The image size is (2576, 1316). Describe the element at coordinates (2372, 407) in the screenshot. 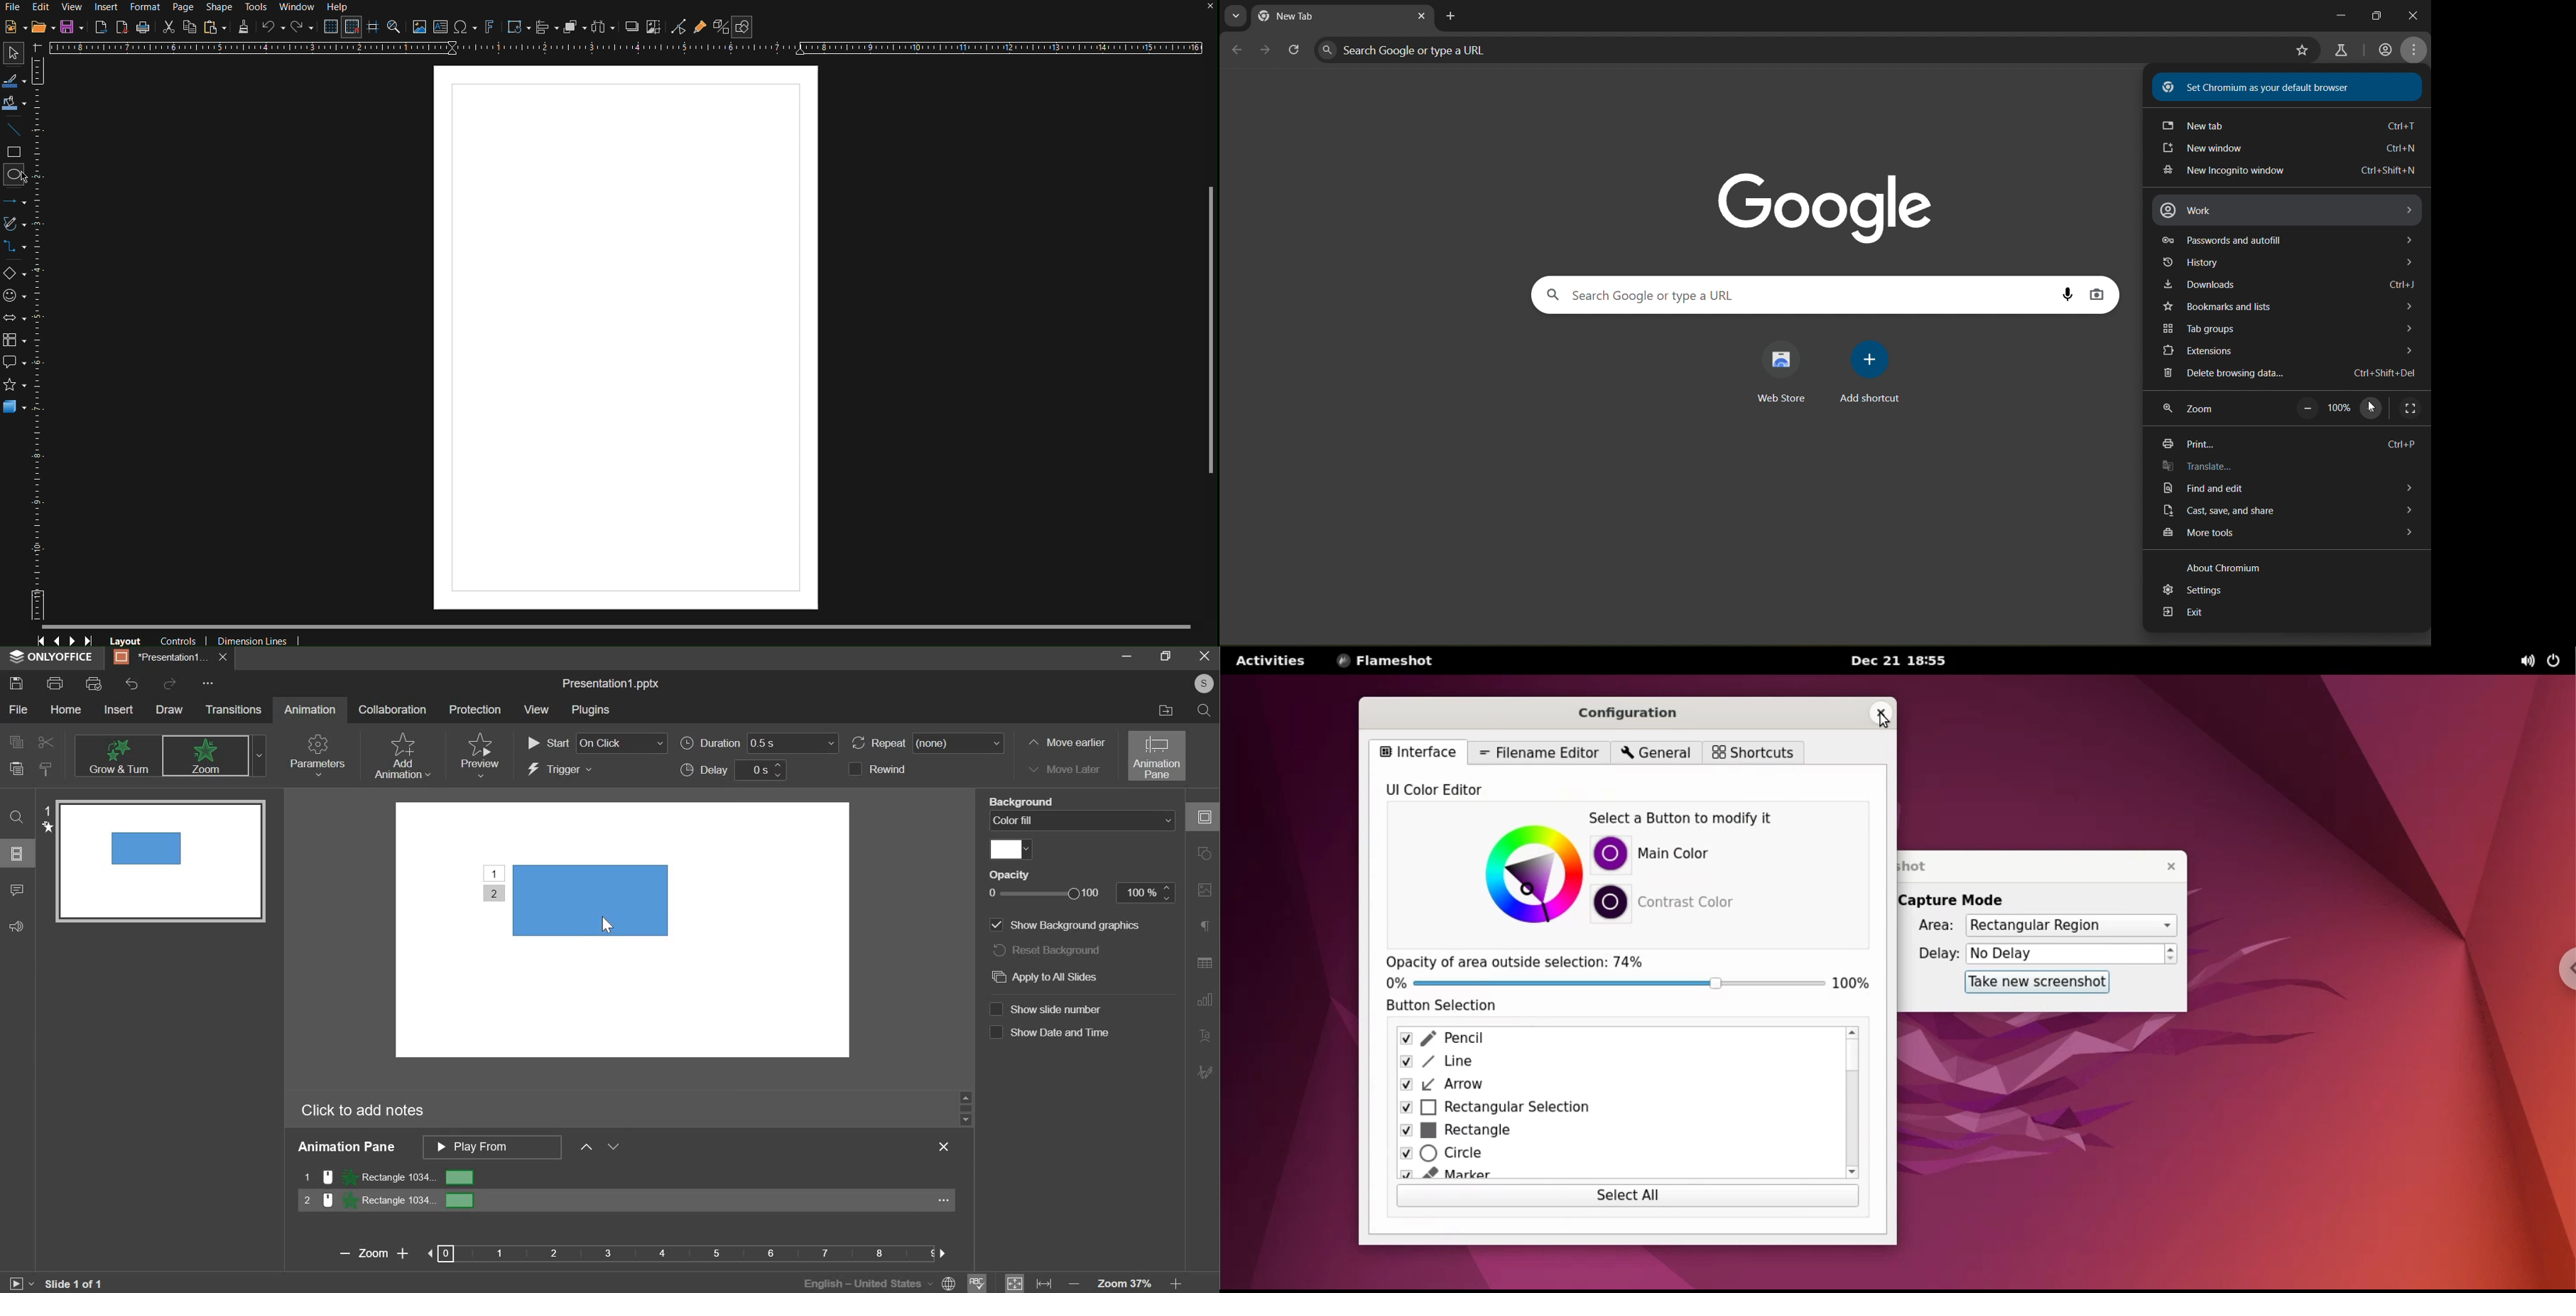

I see `Cursor` at that location.